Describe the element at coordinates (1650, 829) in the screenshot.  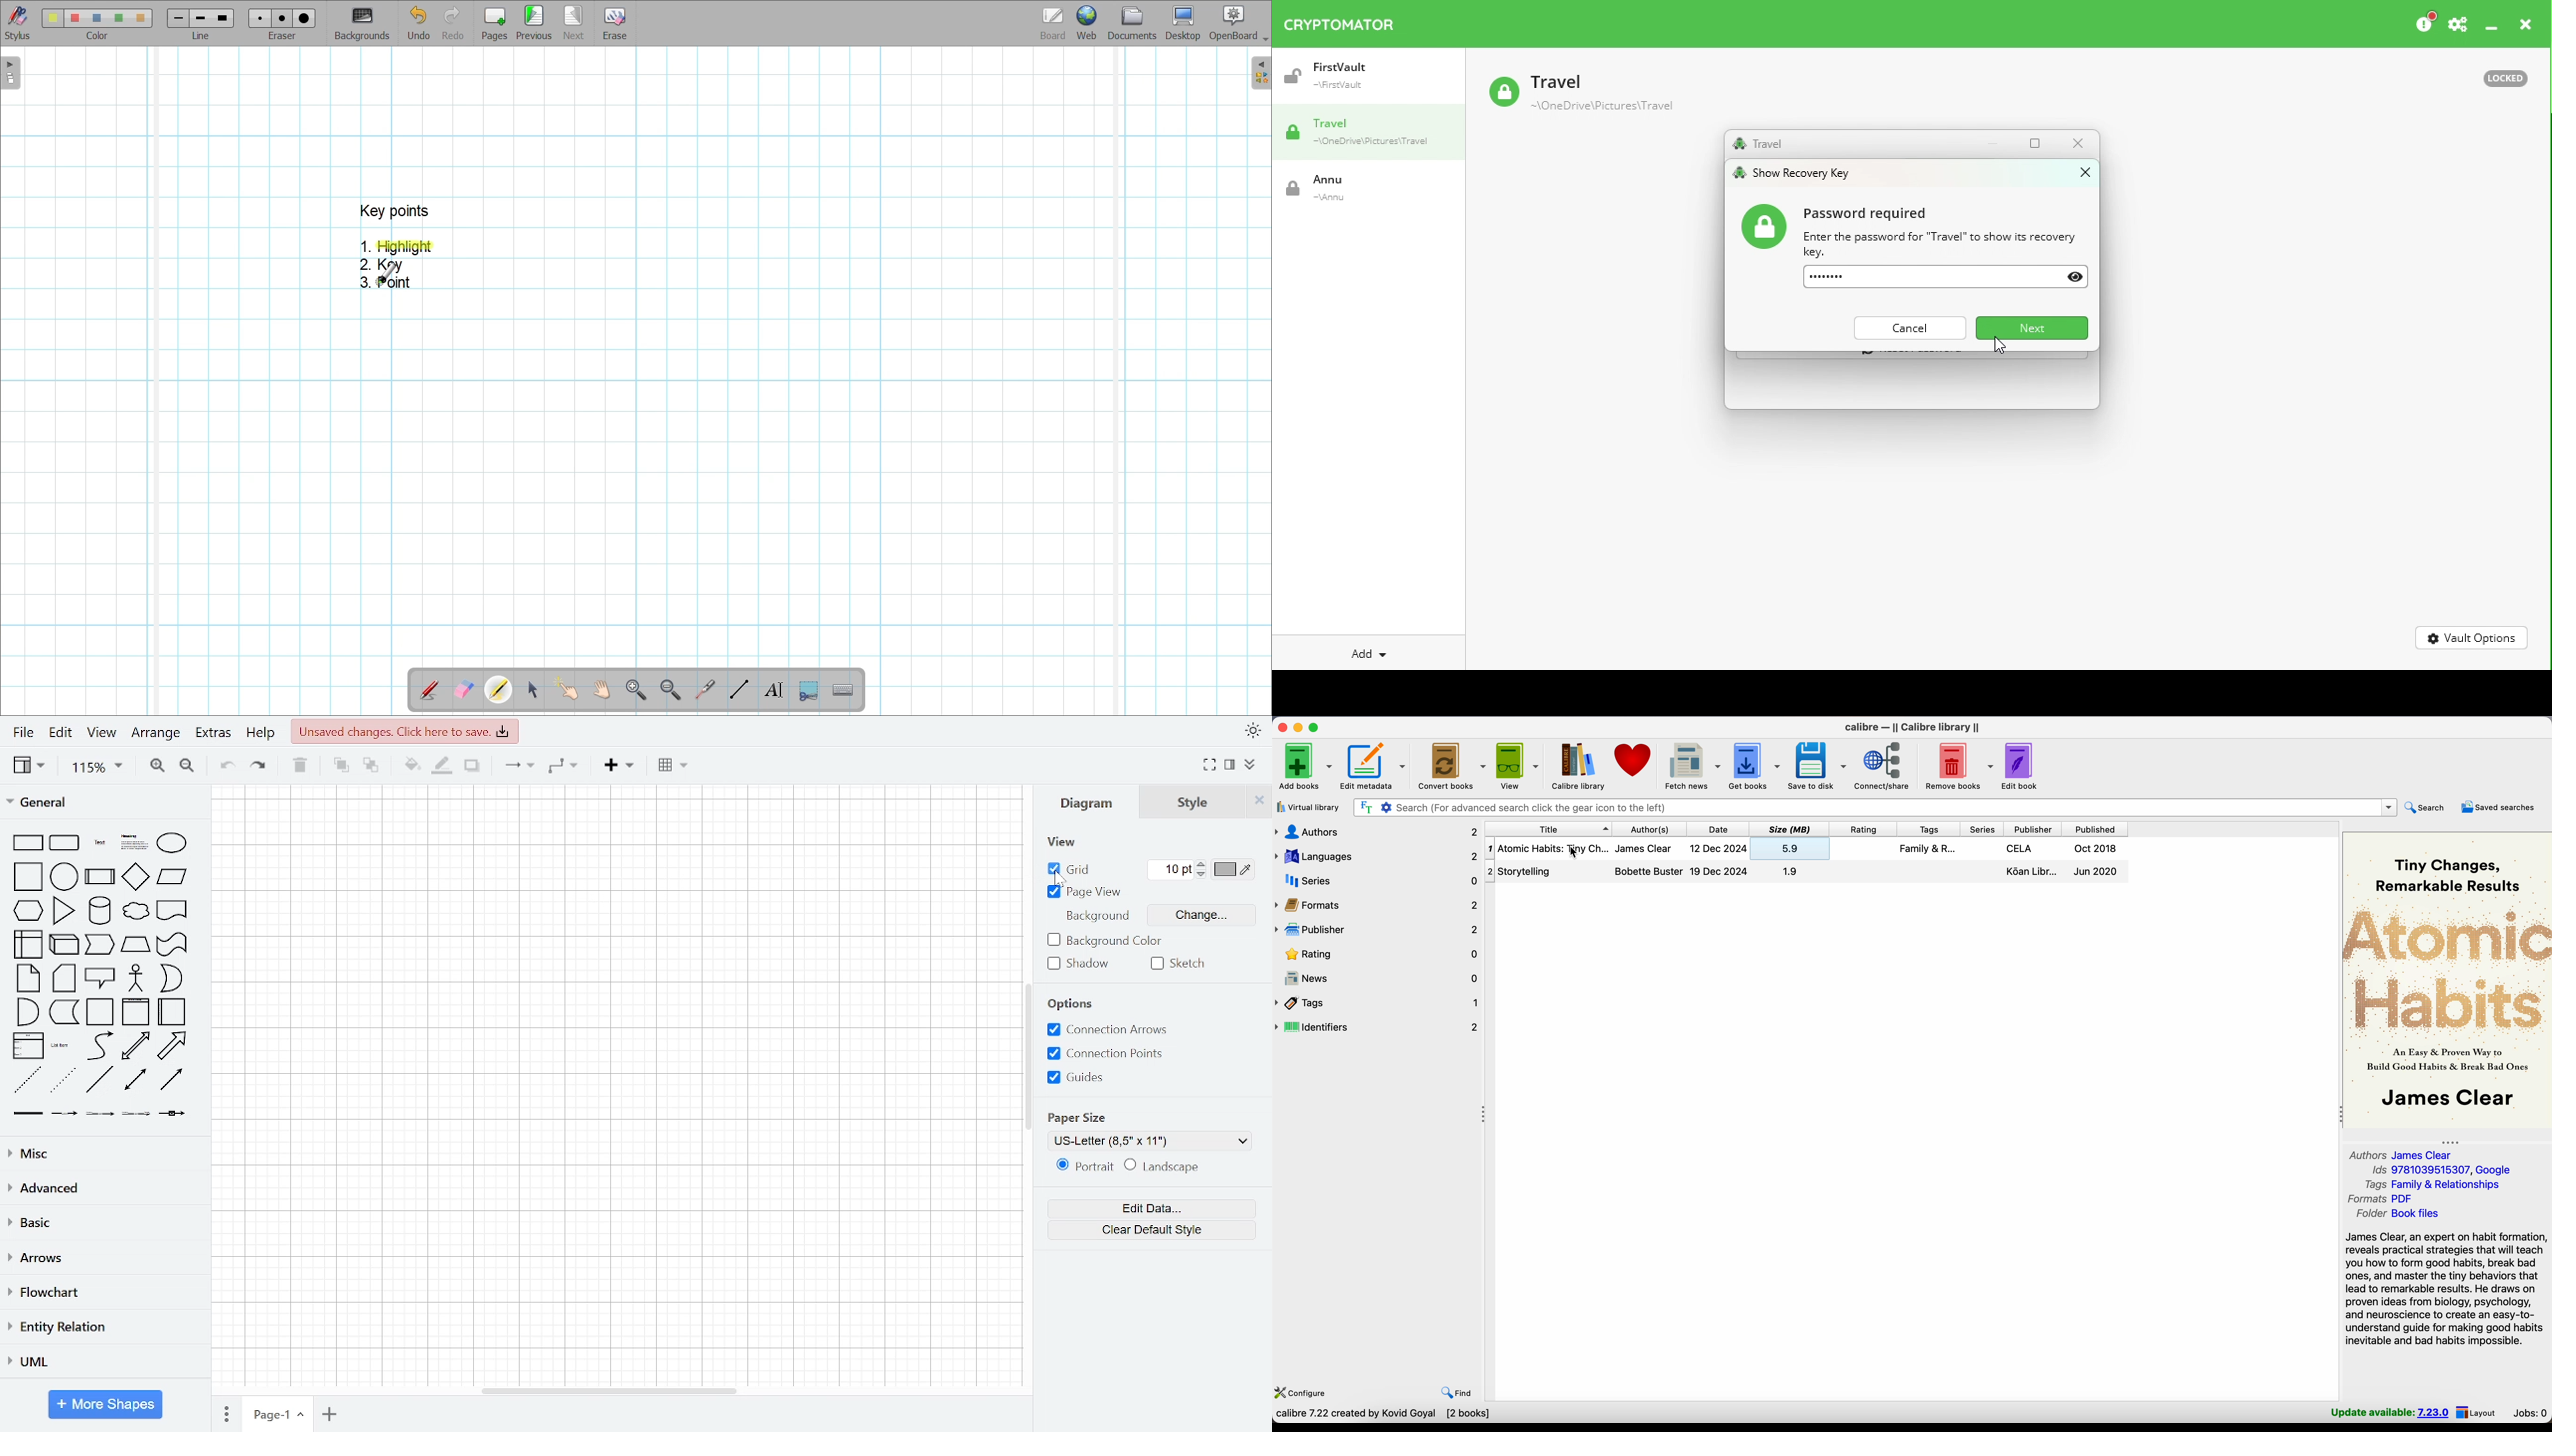
I see `author(s)` at that location.